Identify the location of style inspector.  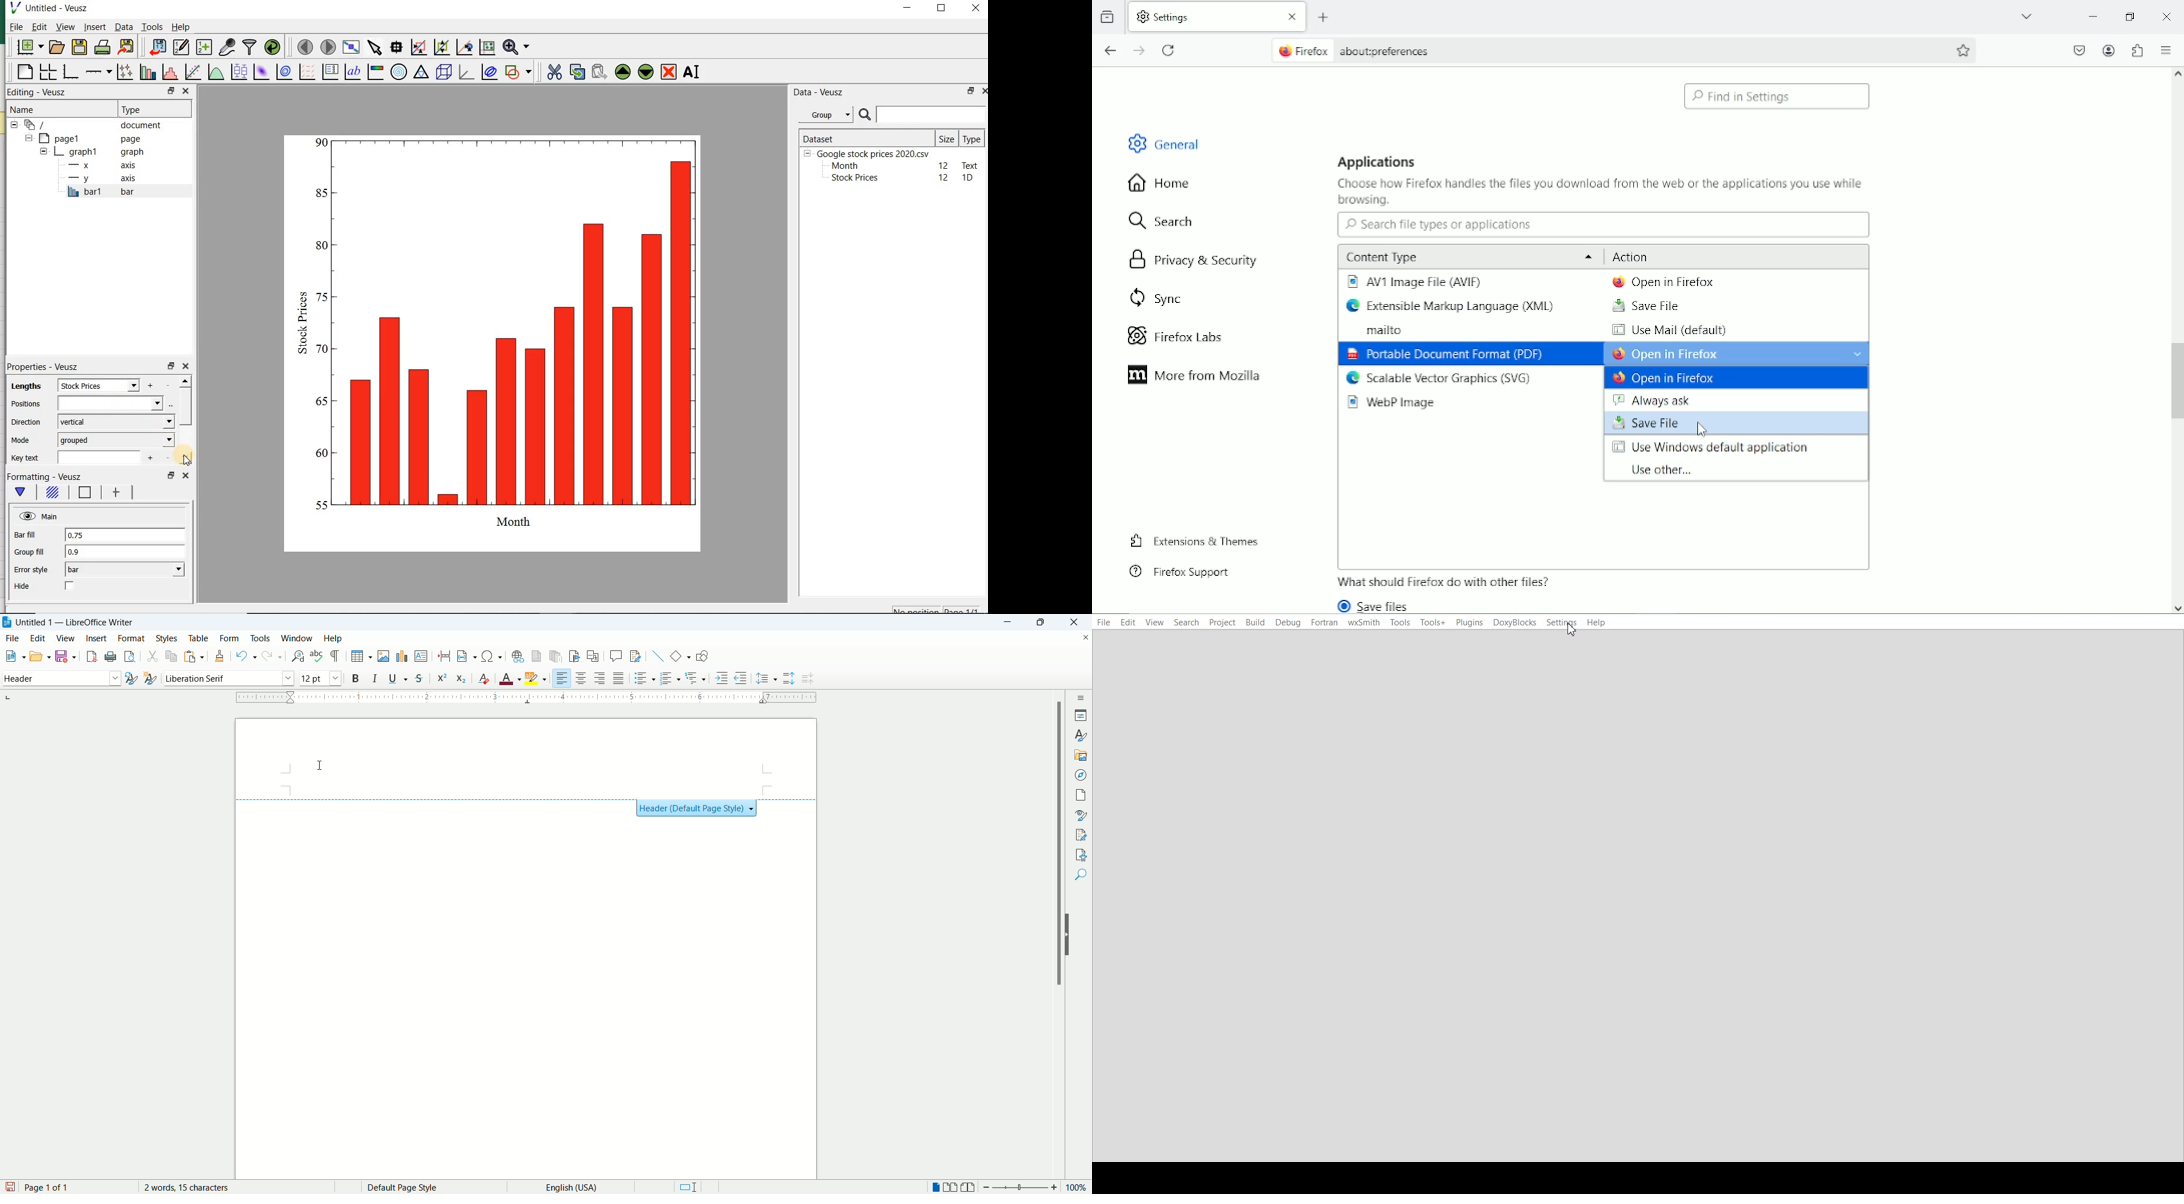
(1082, 814).